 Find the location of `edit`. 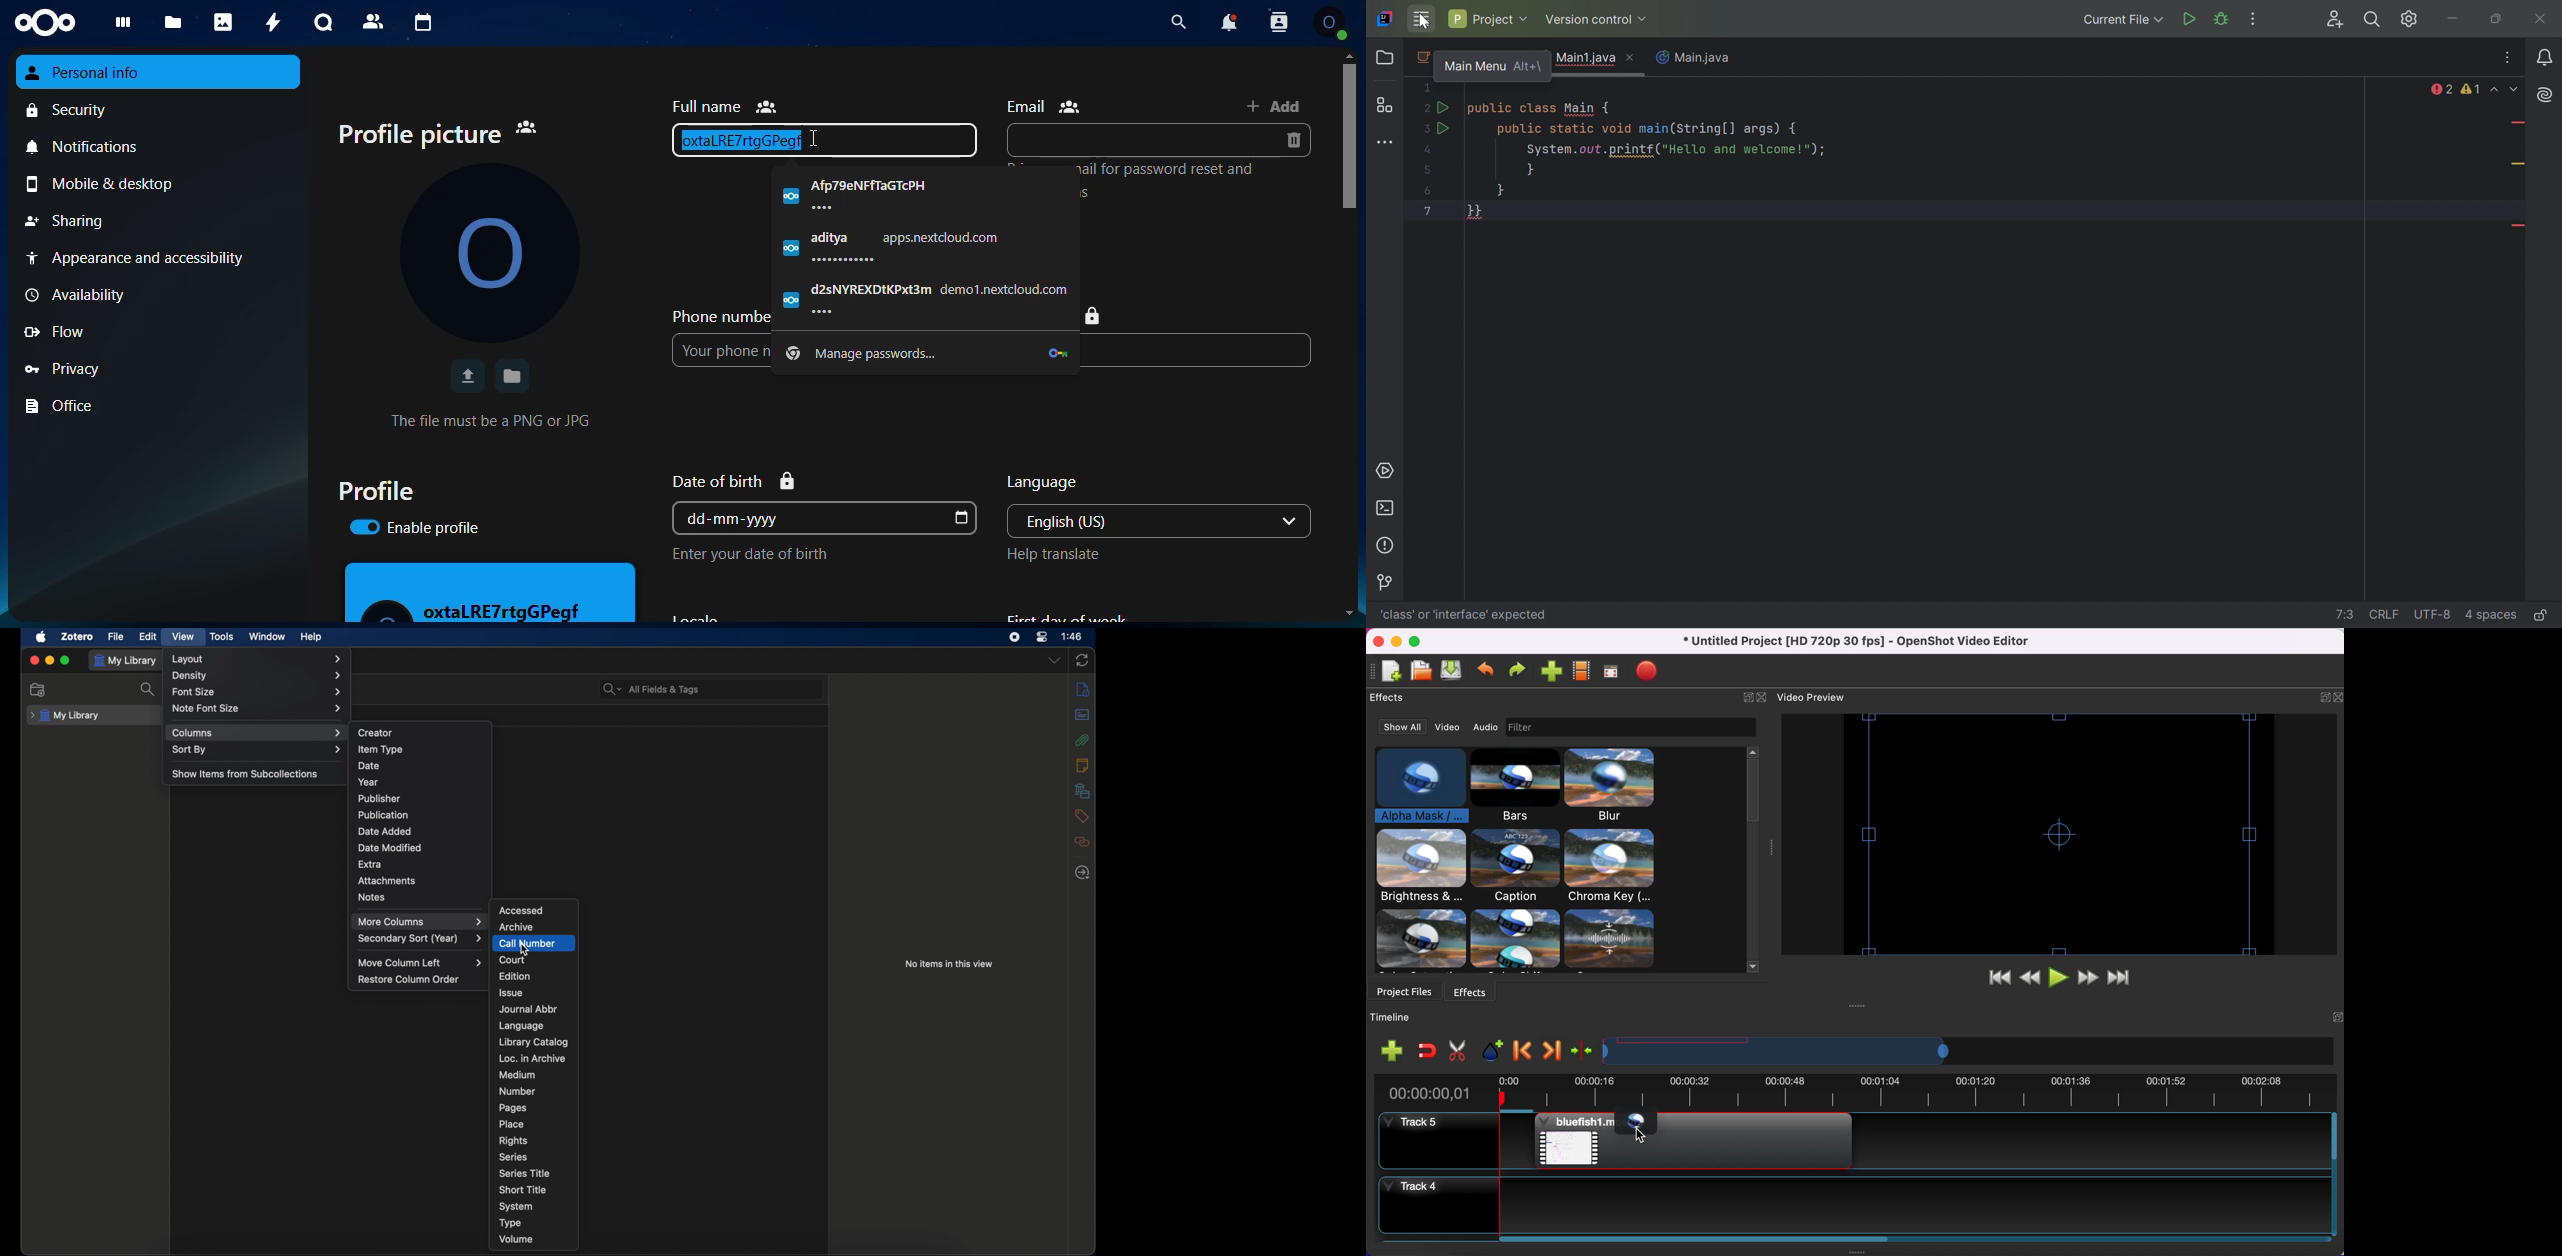

edit is located at coordinates (149, 636).